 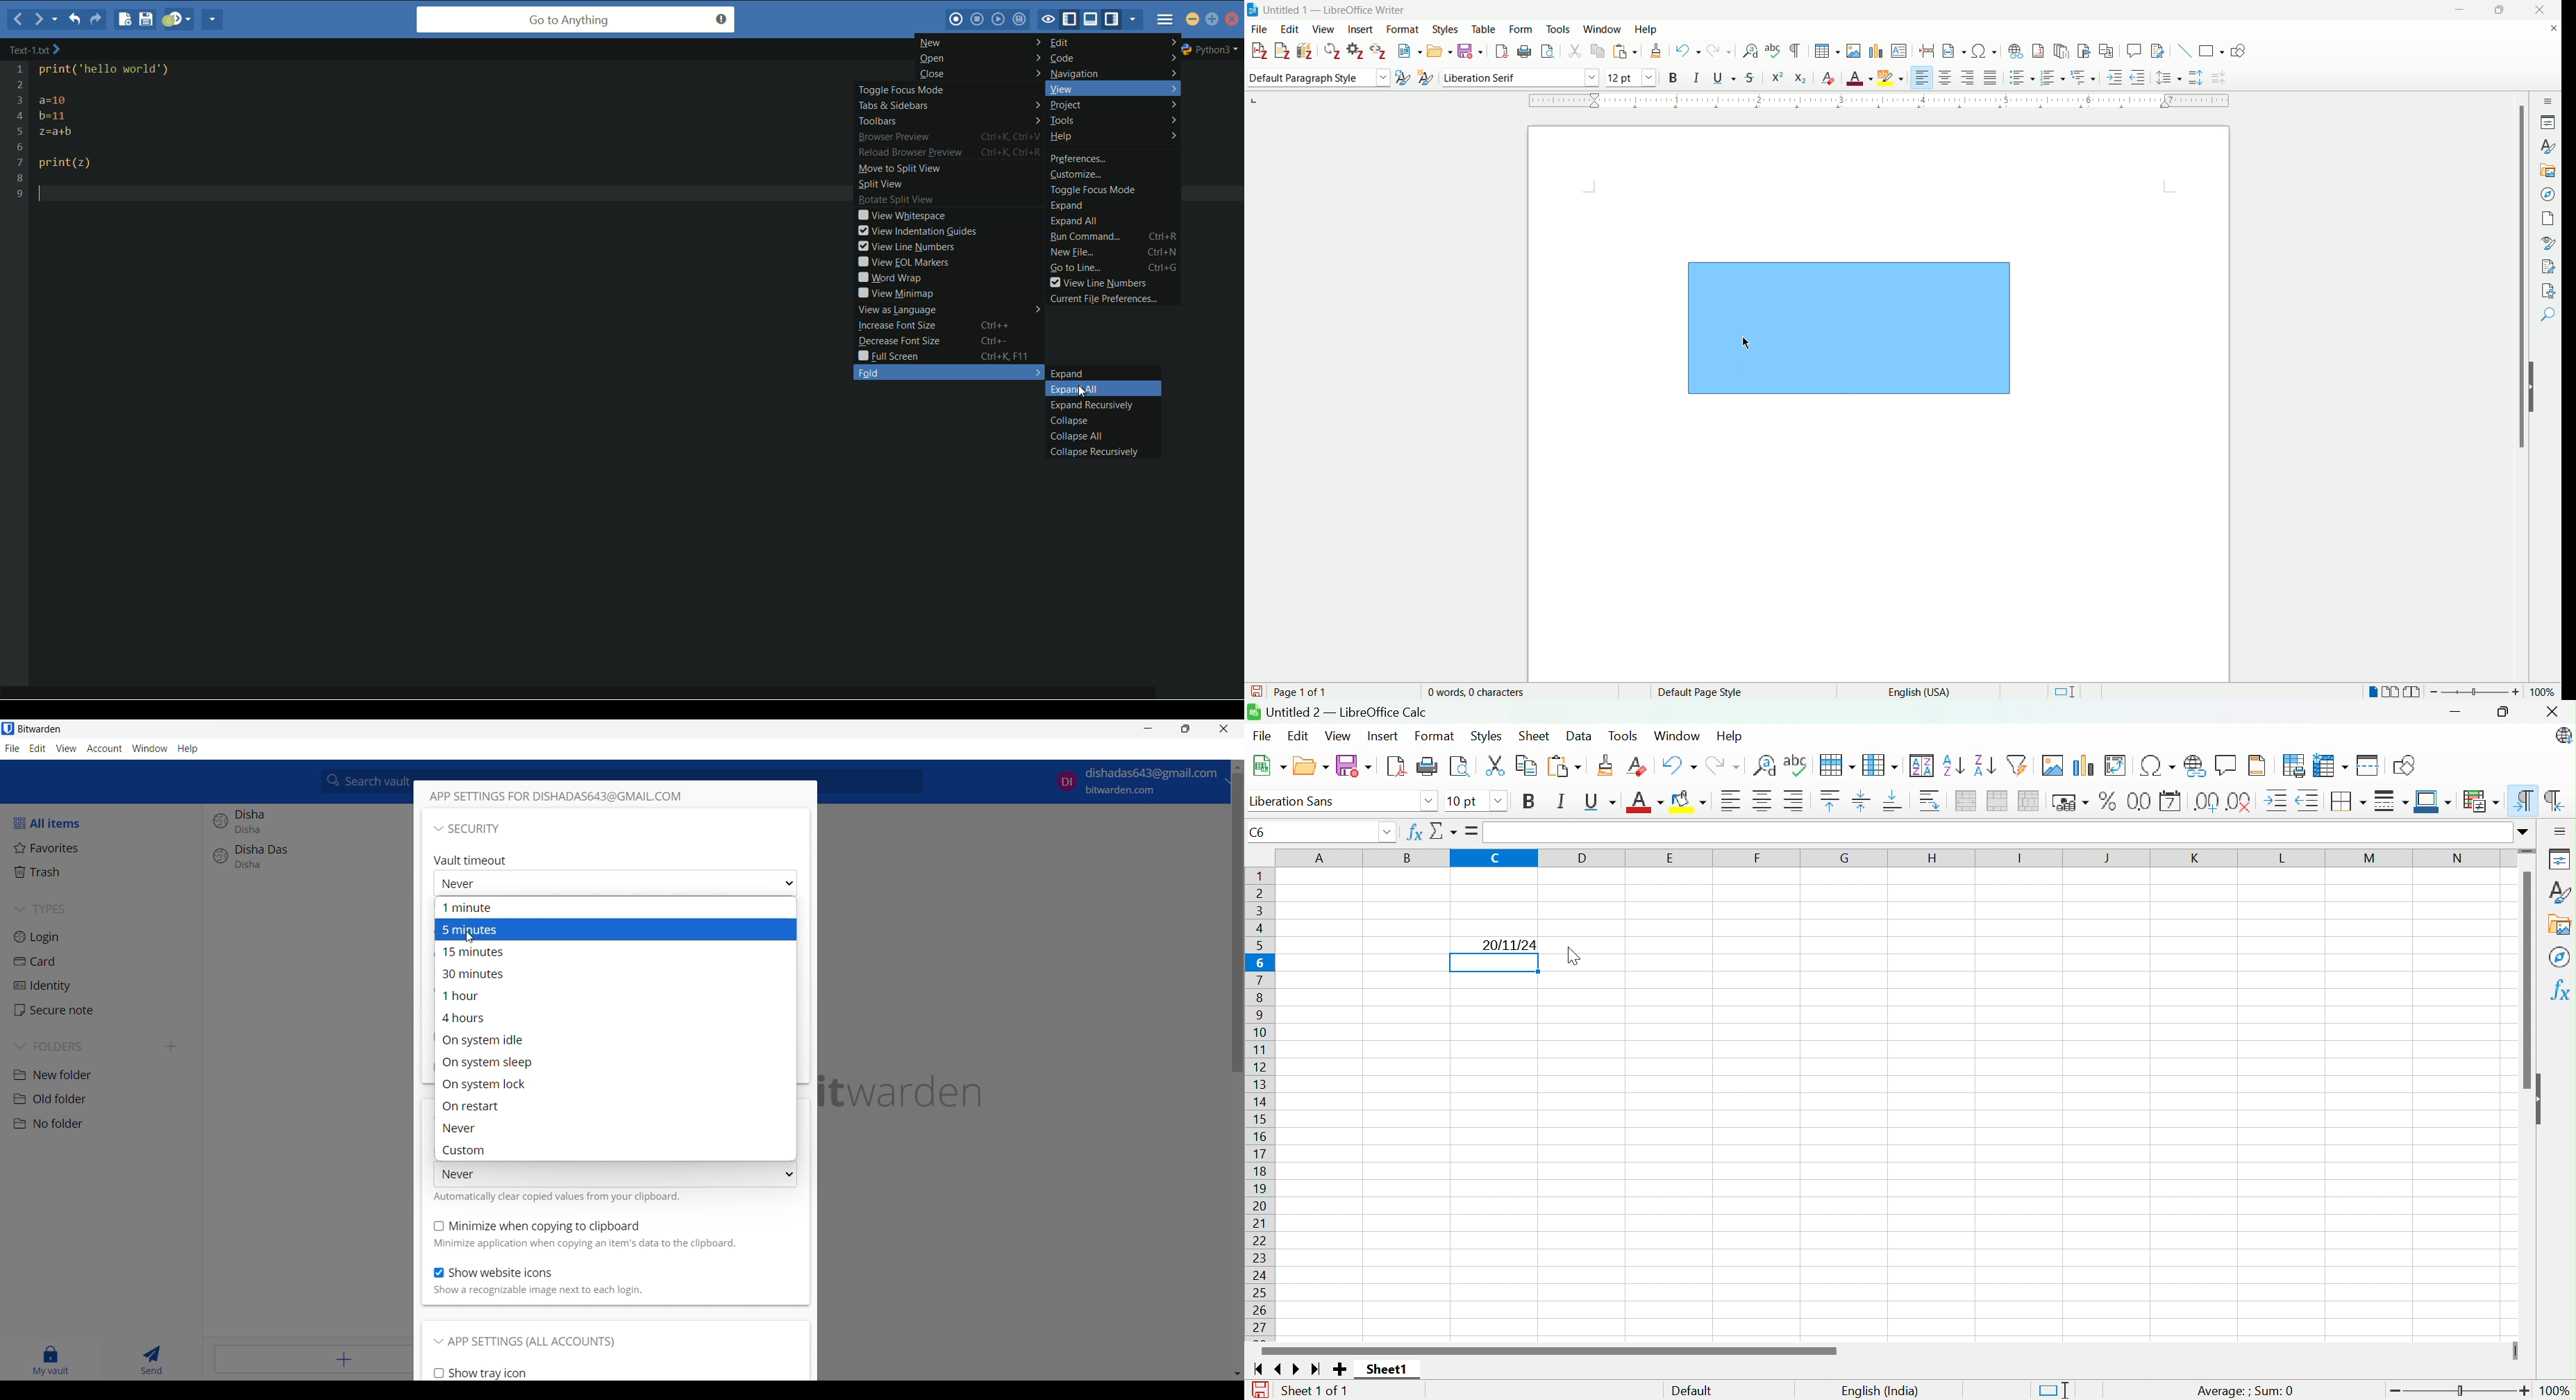 What do you see at coordinates (2547, 220) in the screenshot?
I see `page` at bounding box center [2547, 220].